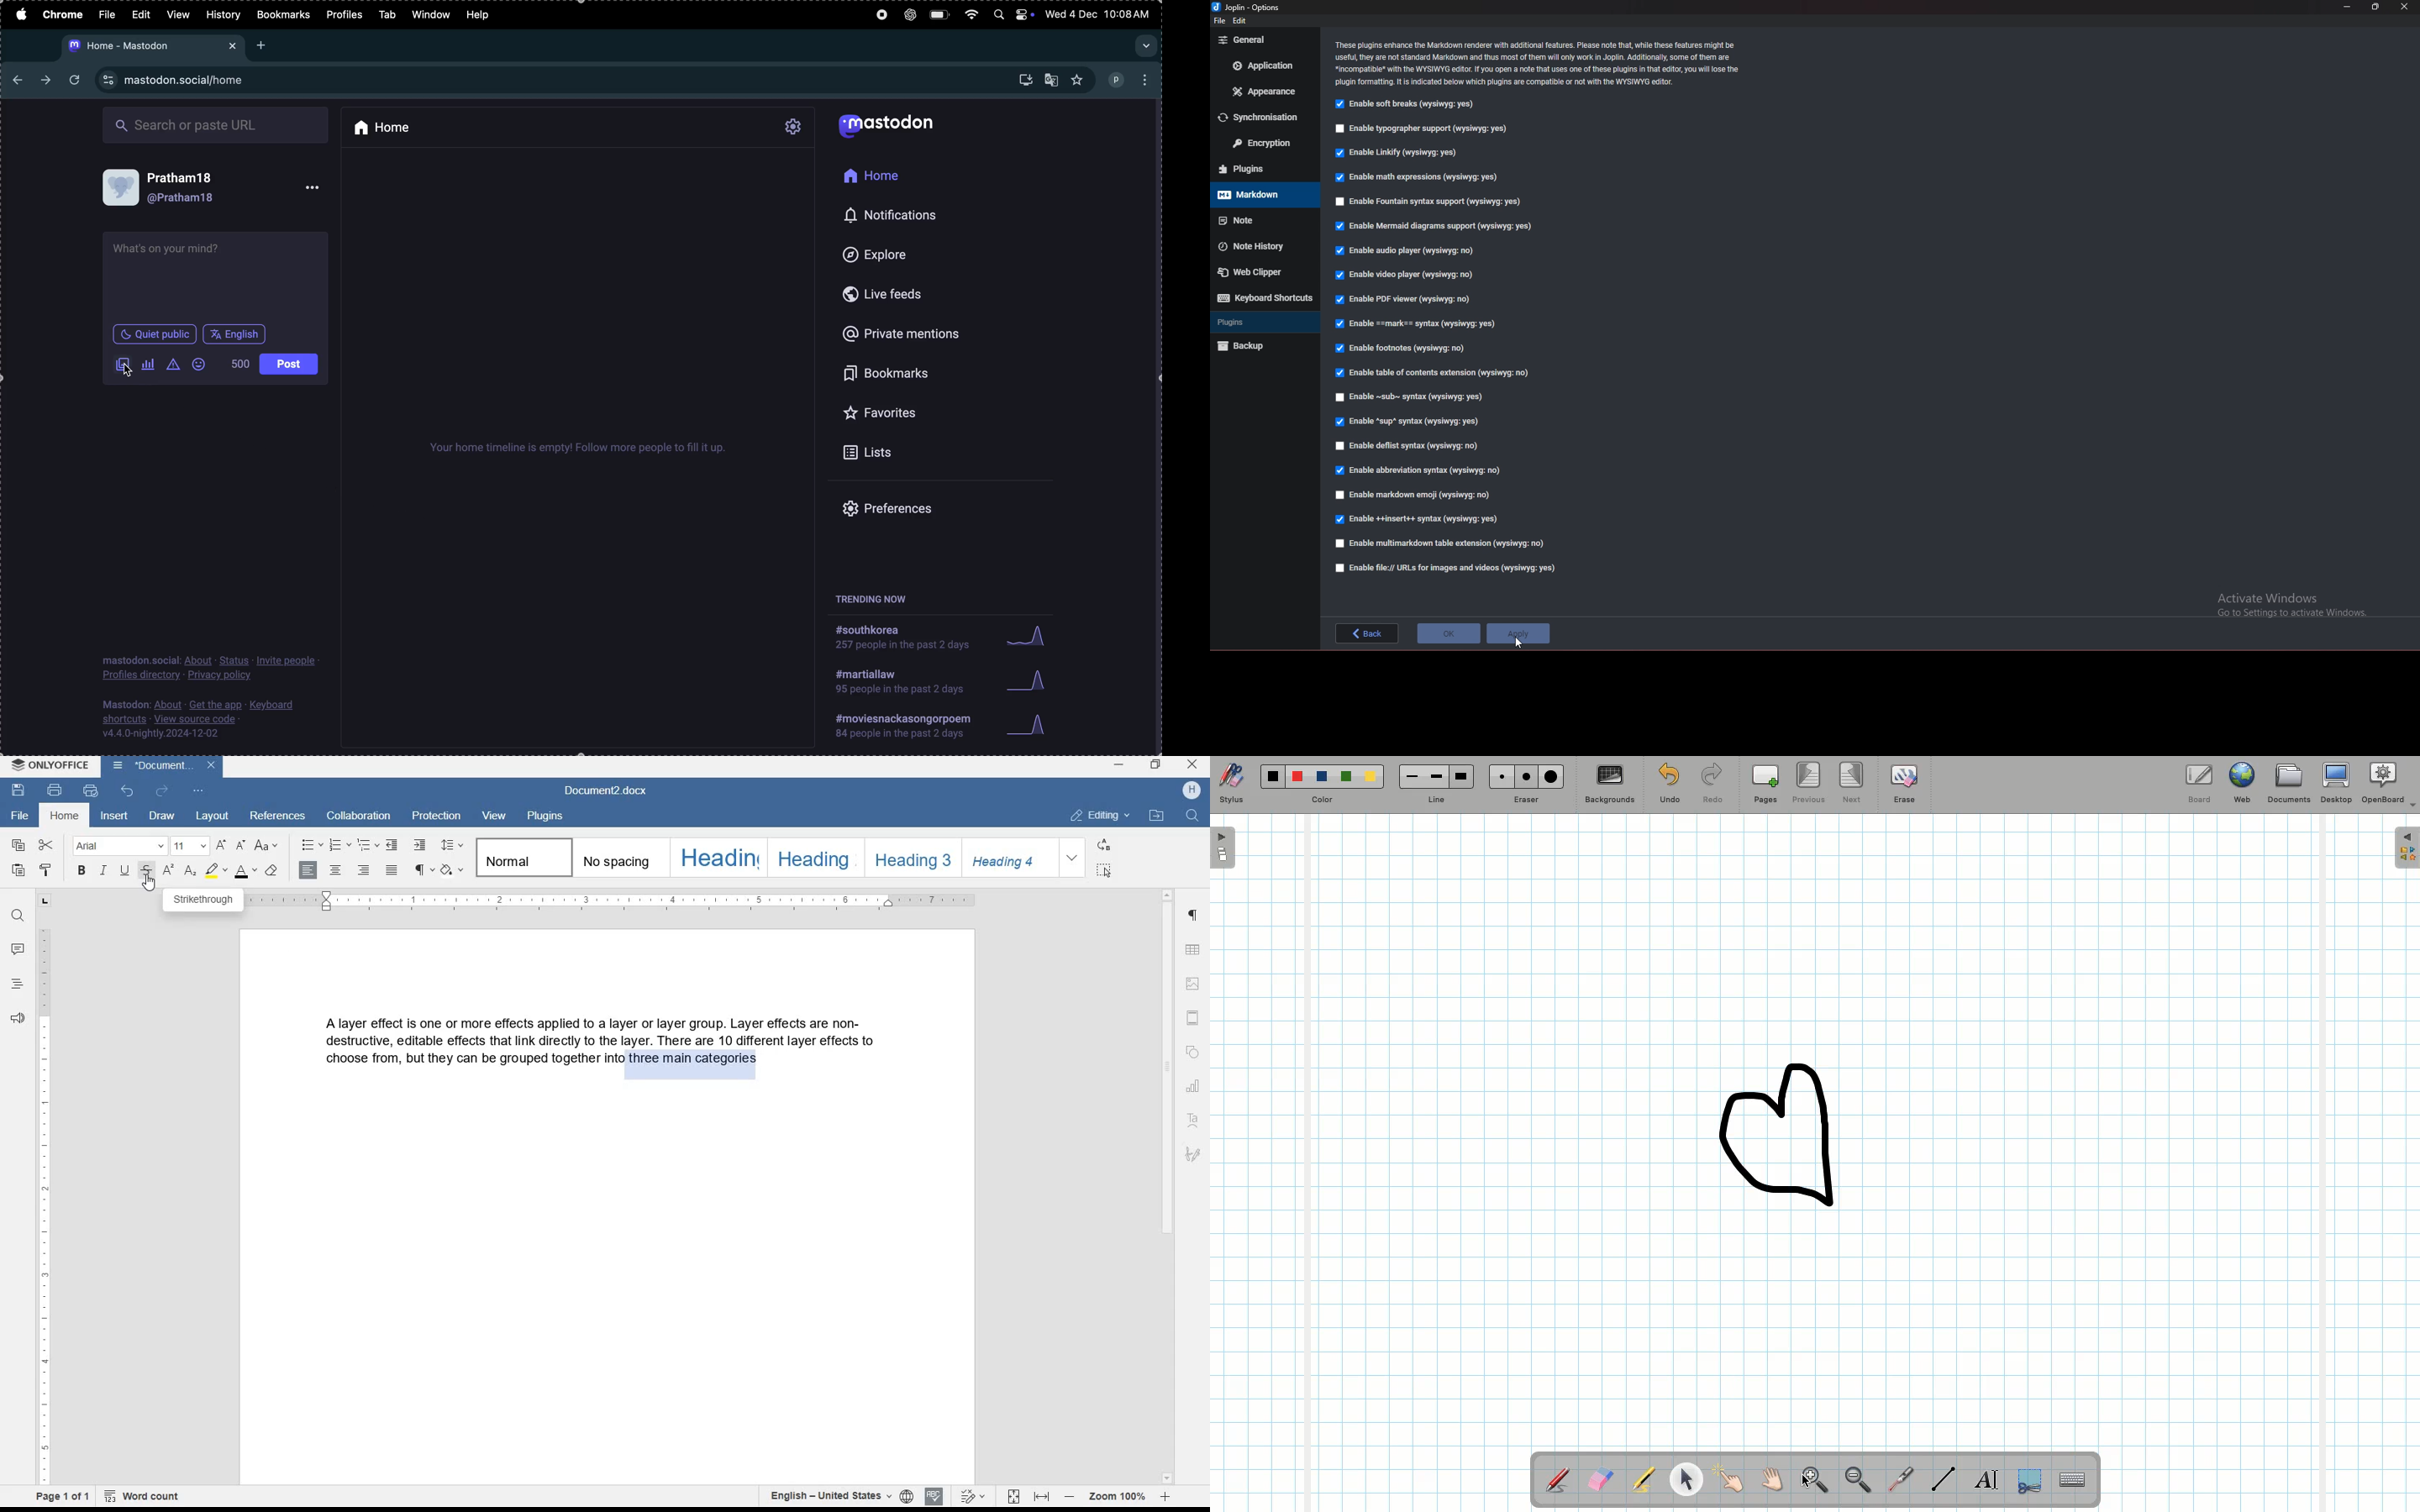  Describe the element at coordinates (59, 1498) in the screenshot. I see `page 1 of 1` at that location.